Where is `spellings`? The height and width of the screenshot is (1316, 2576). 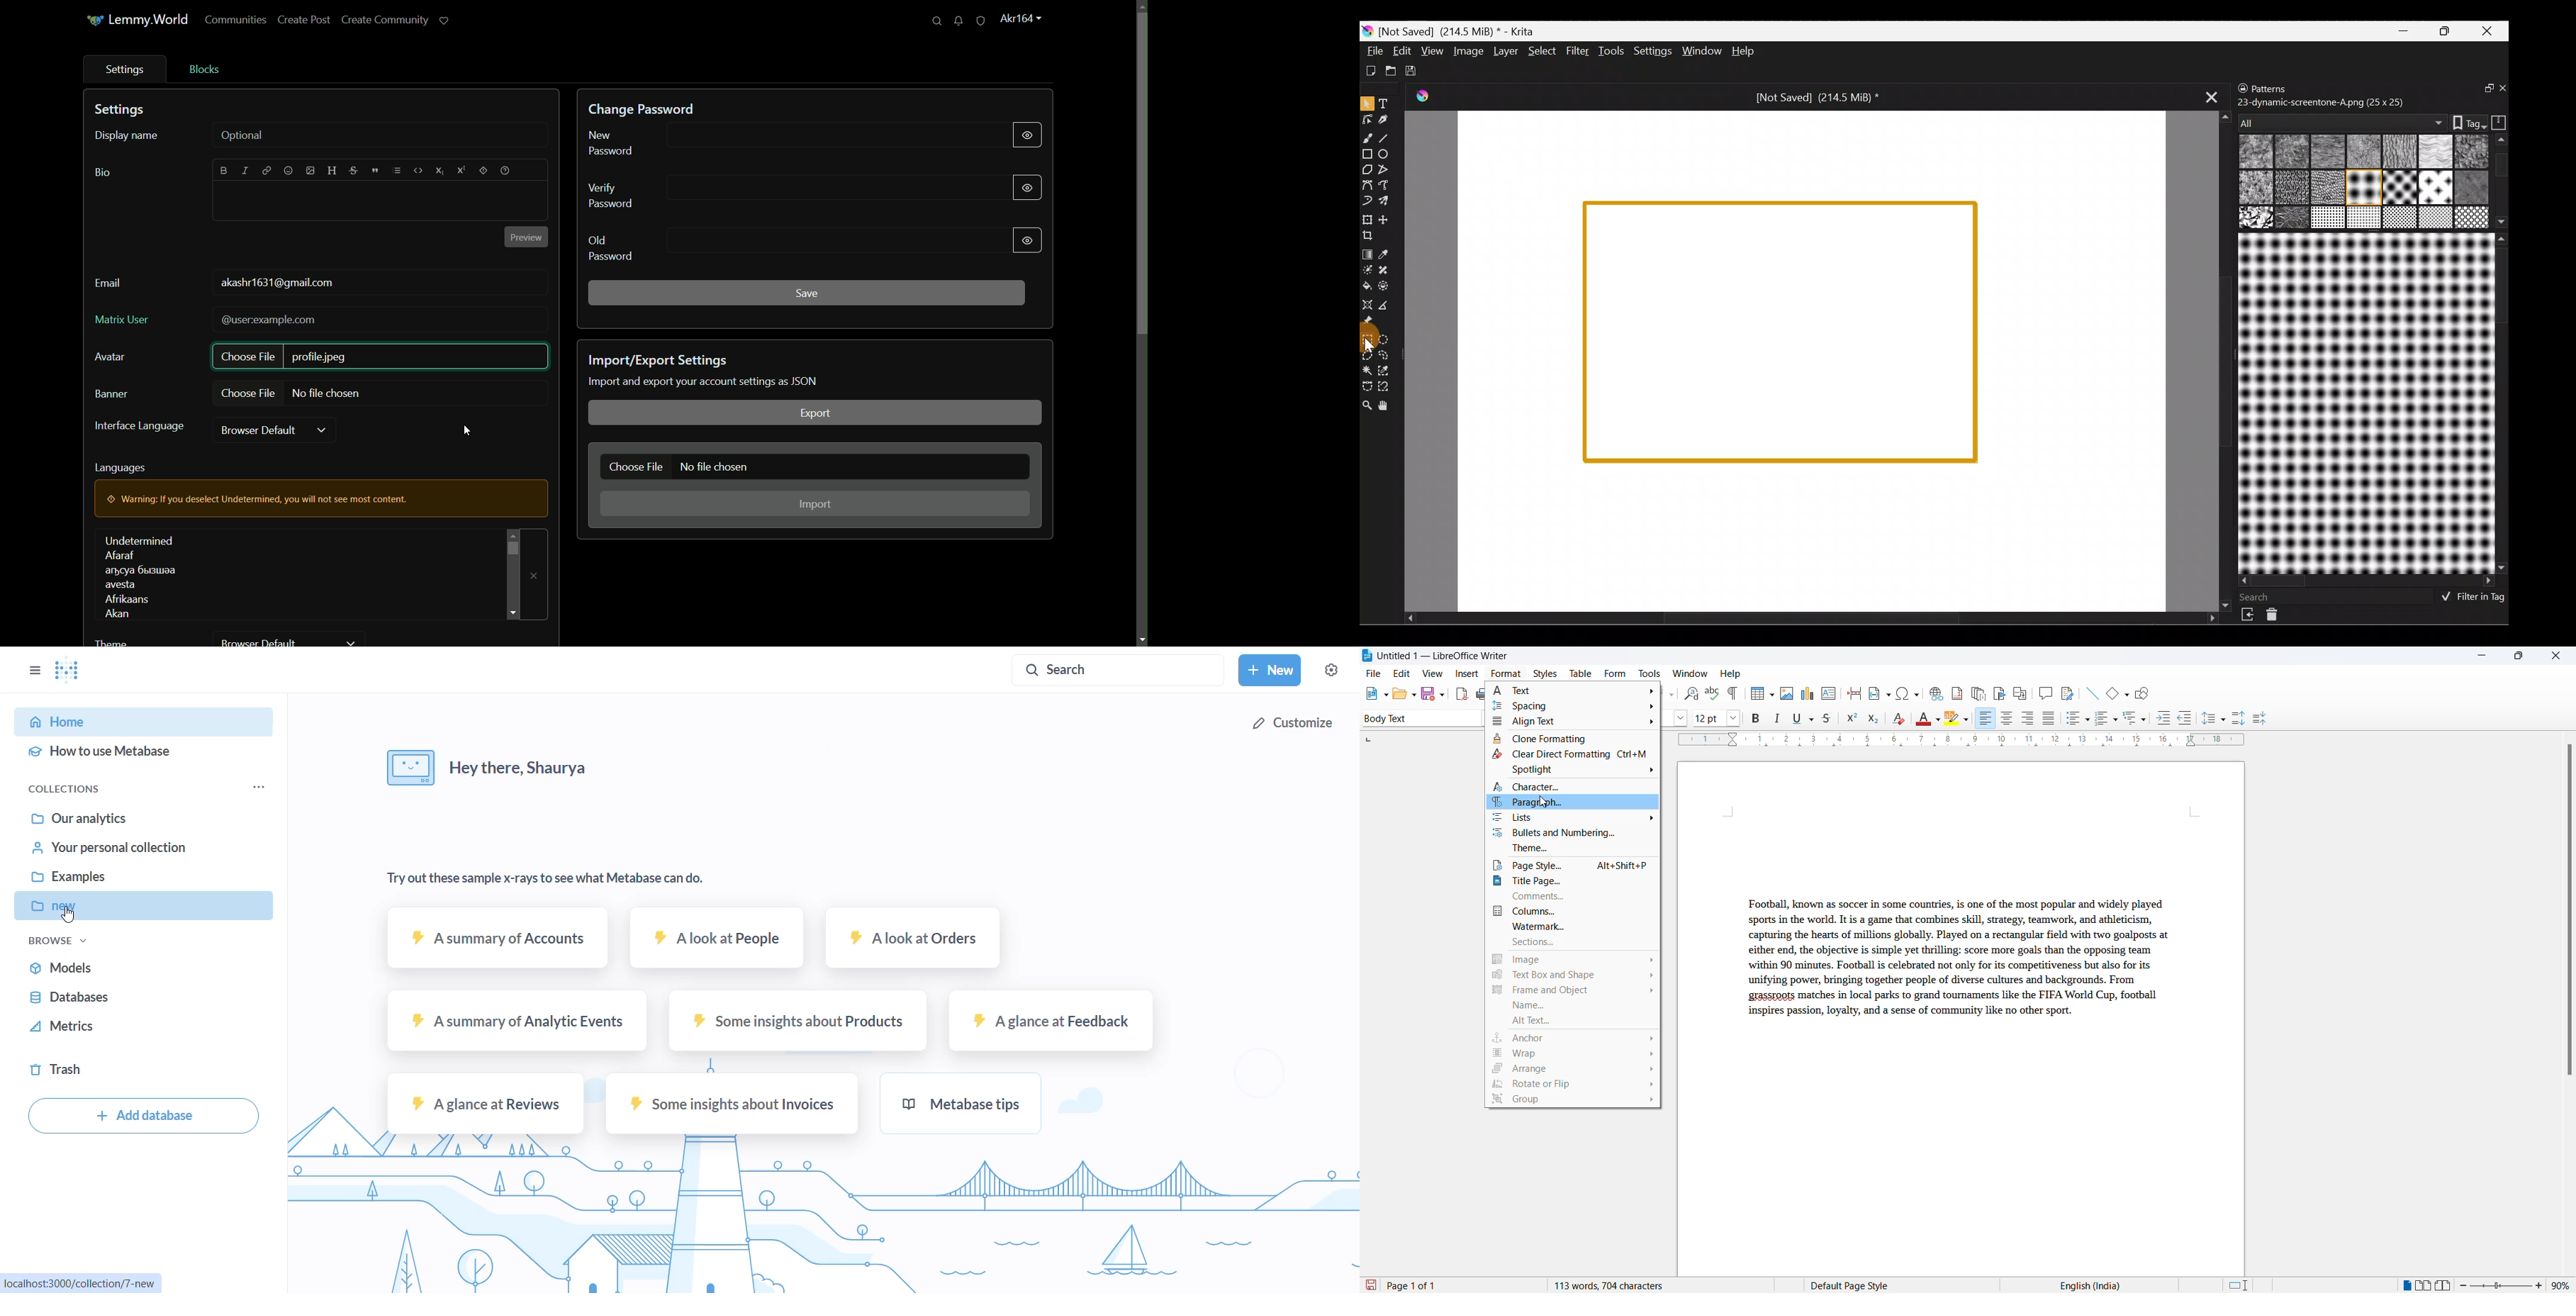 spellings is located at coordinates (1712, 692).